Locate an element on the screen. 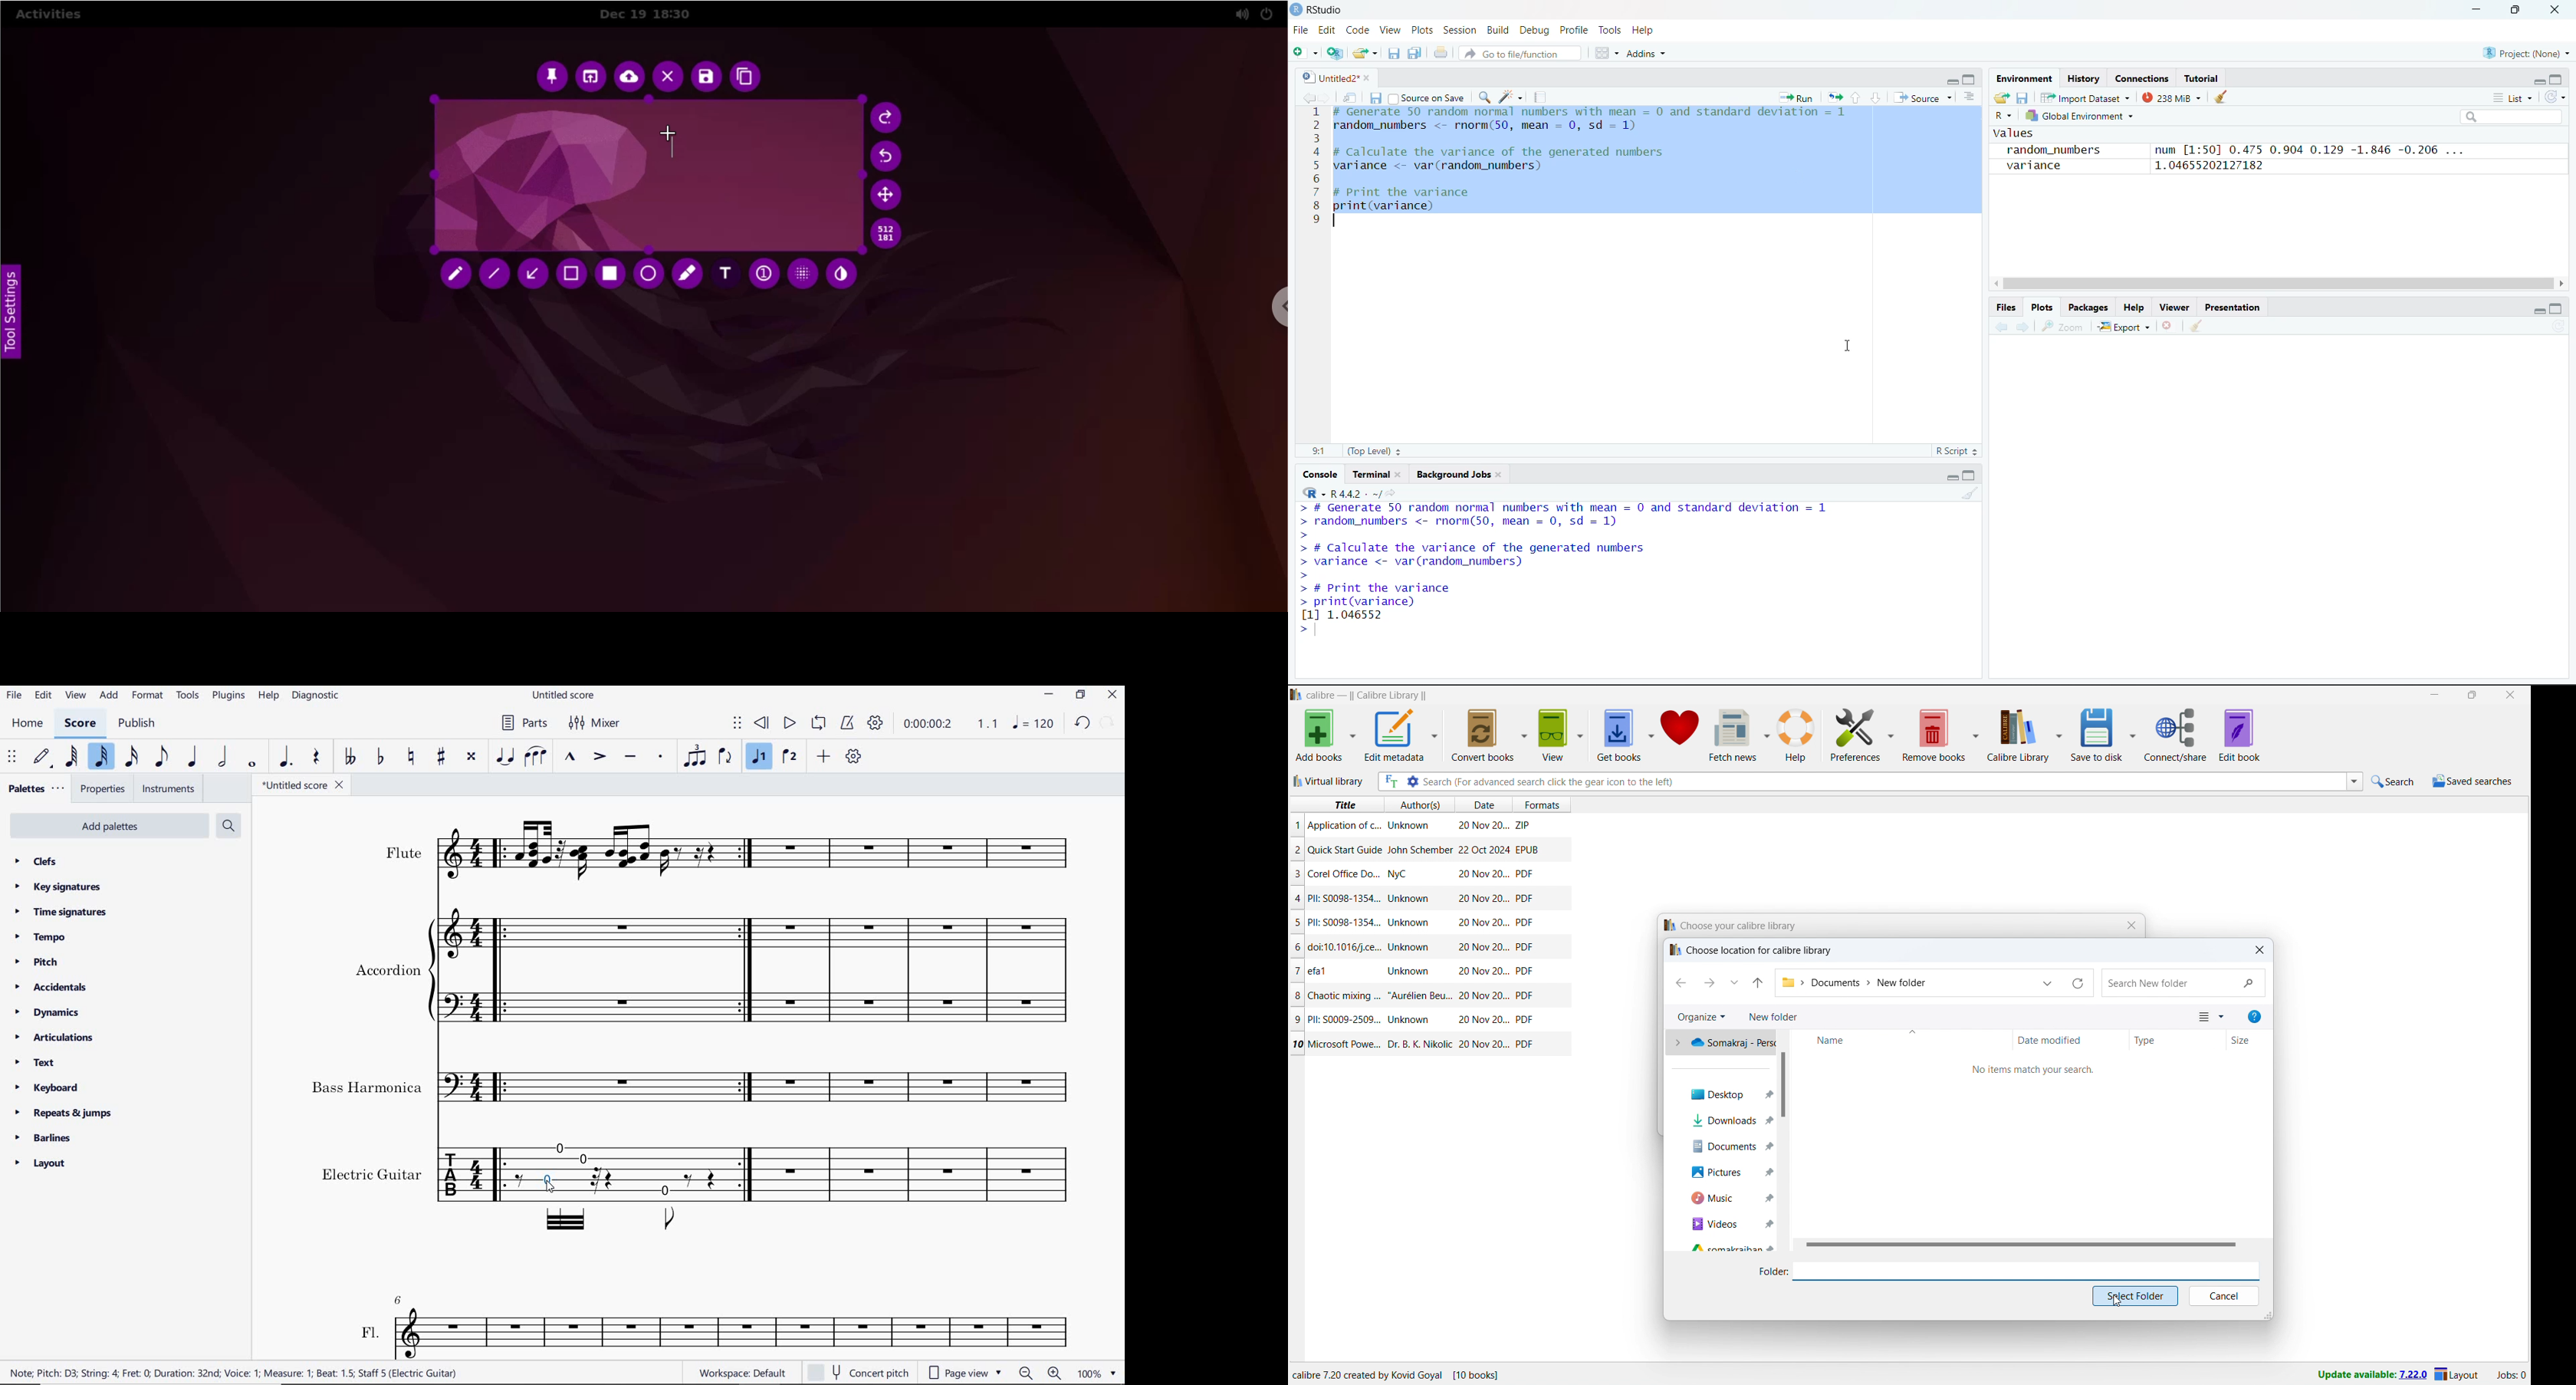 Image resolution: width=2576 pixels, height=1400 pixels. minimize is located at coordinates (1952, 478).